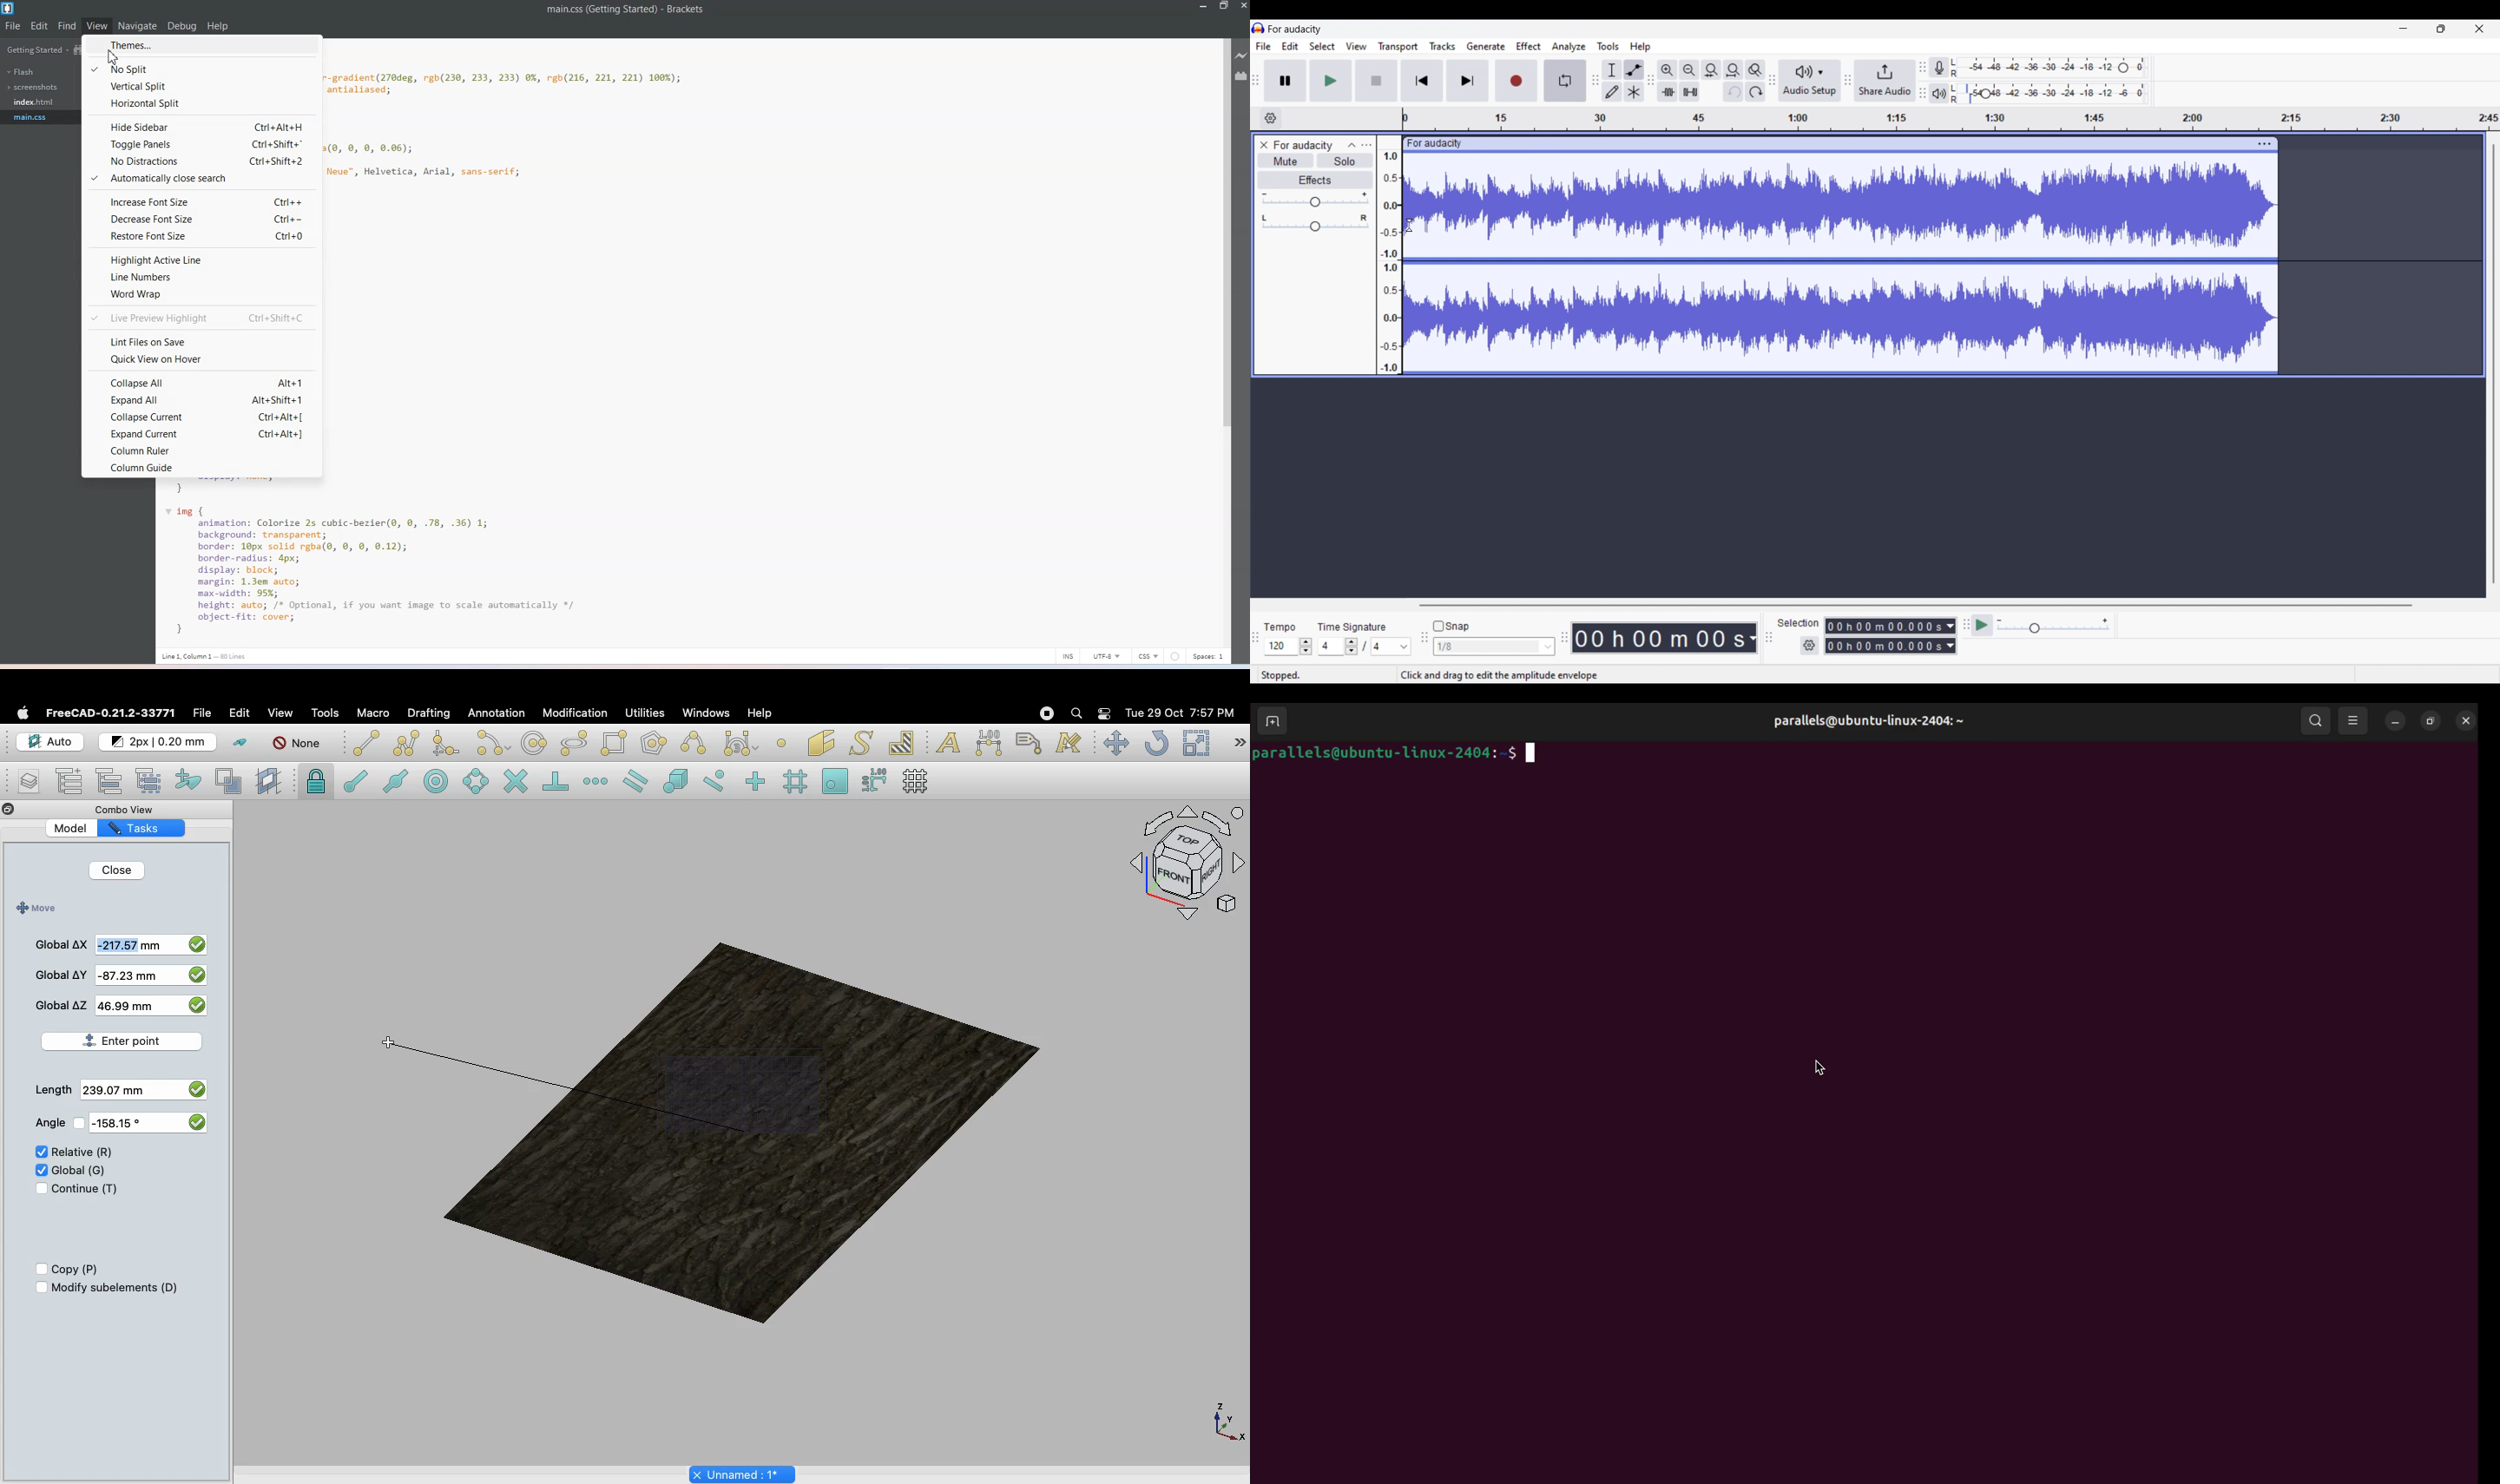  What do you see at coordinates (33, 87) in the screenshot?
I see `Screenshots` at bounding box center [33, 87].